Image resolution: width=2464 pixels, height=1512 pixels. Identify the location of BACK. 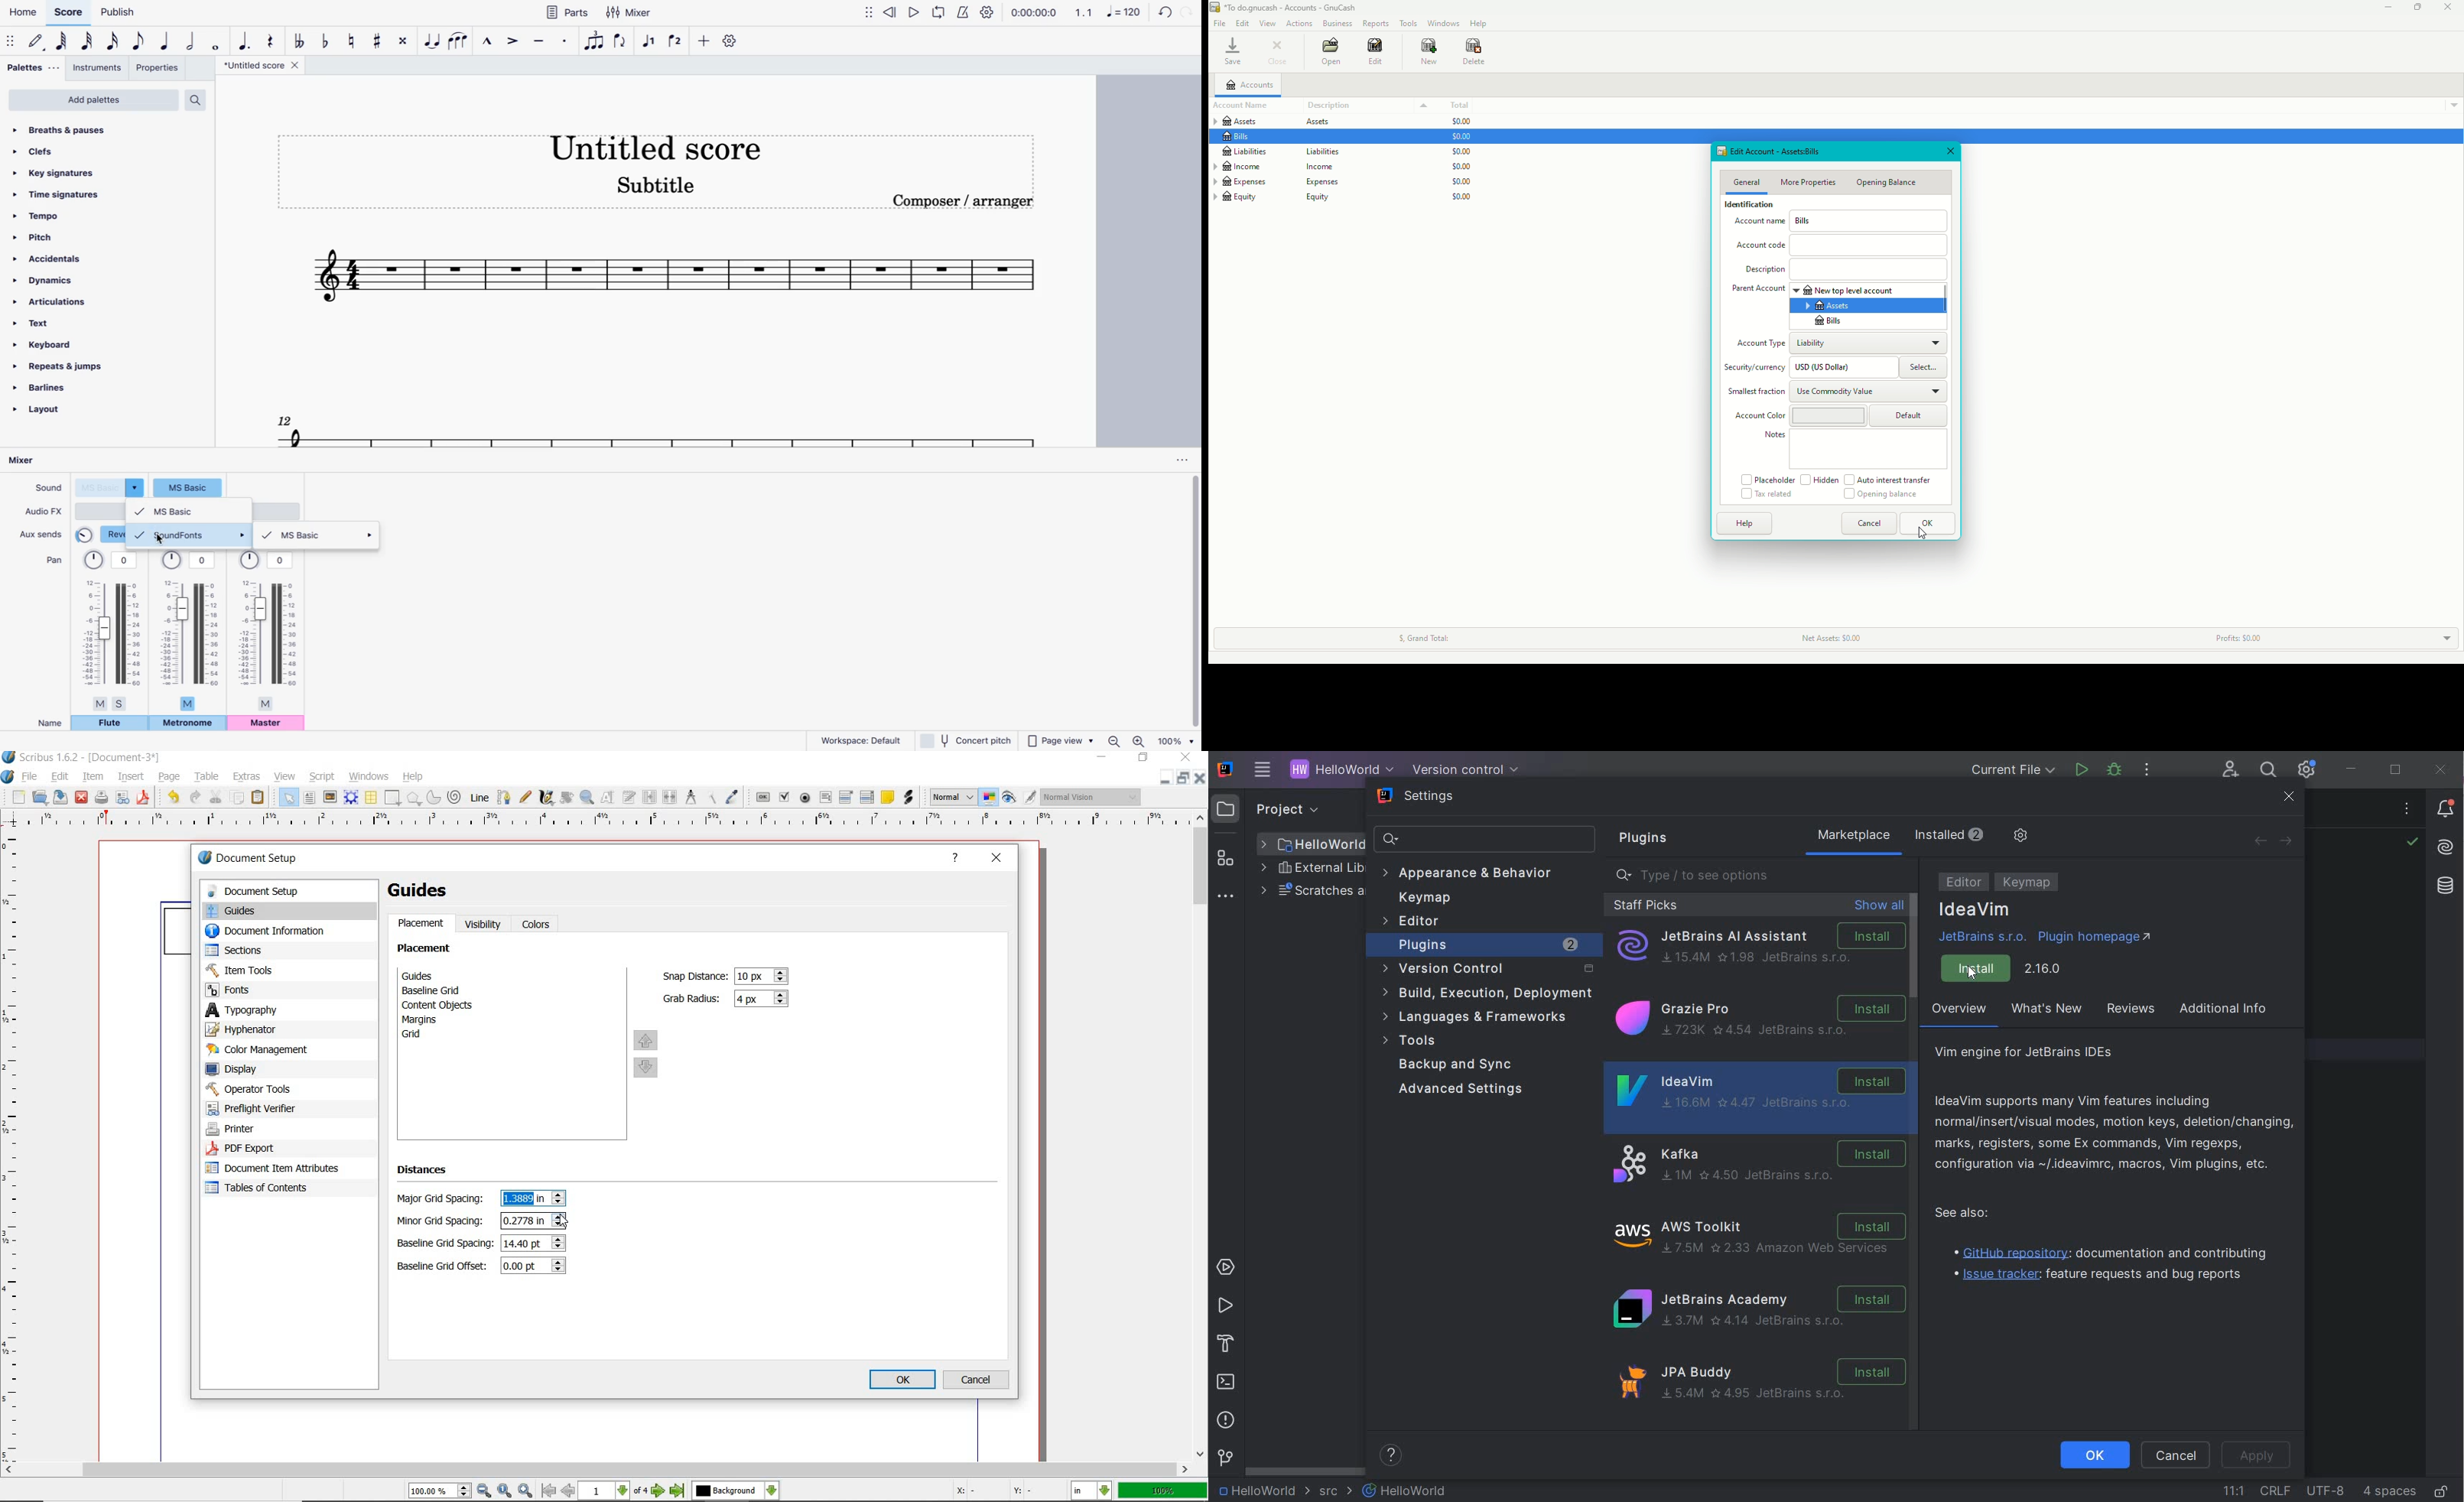
(2260, 840).